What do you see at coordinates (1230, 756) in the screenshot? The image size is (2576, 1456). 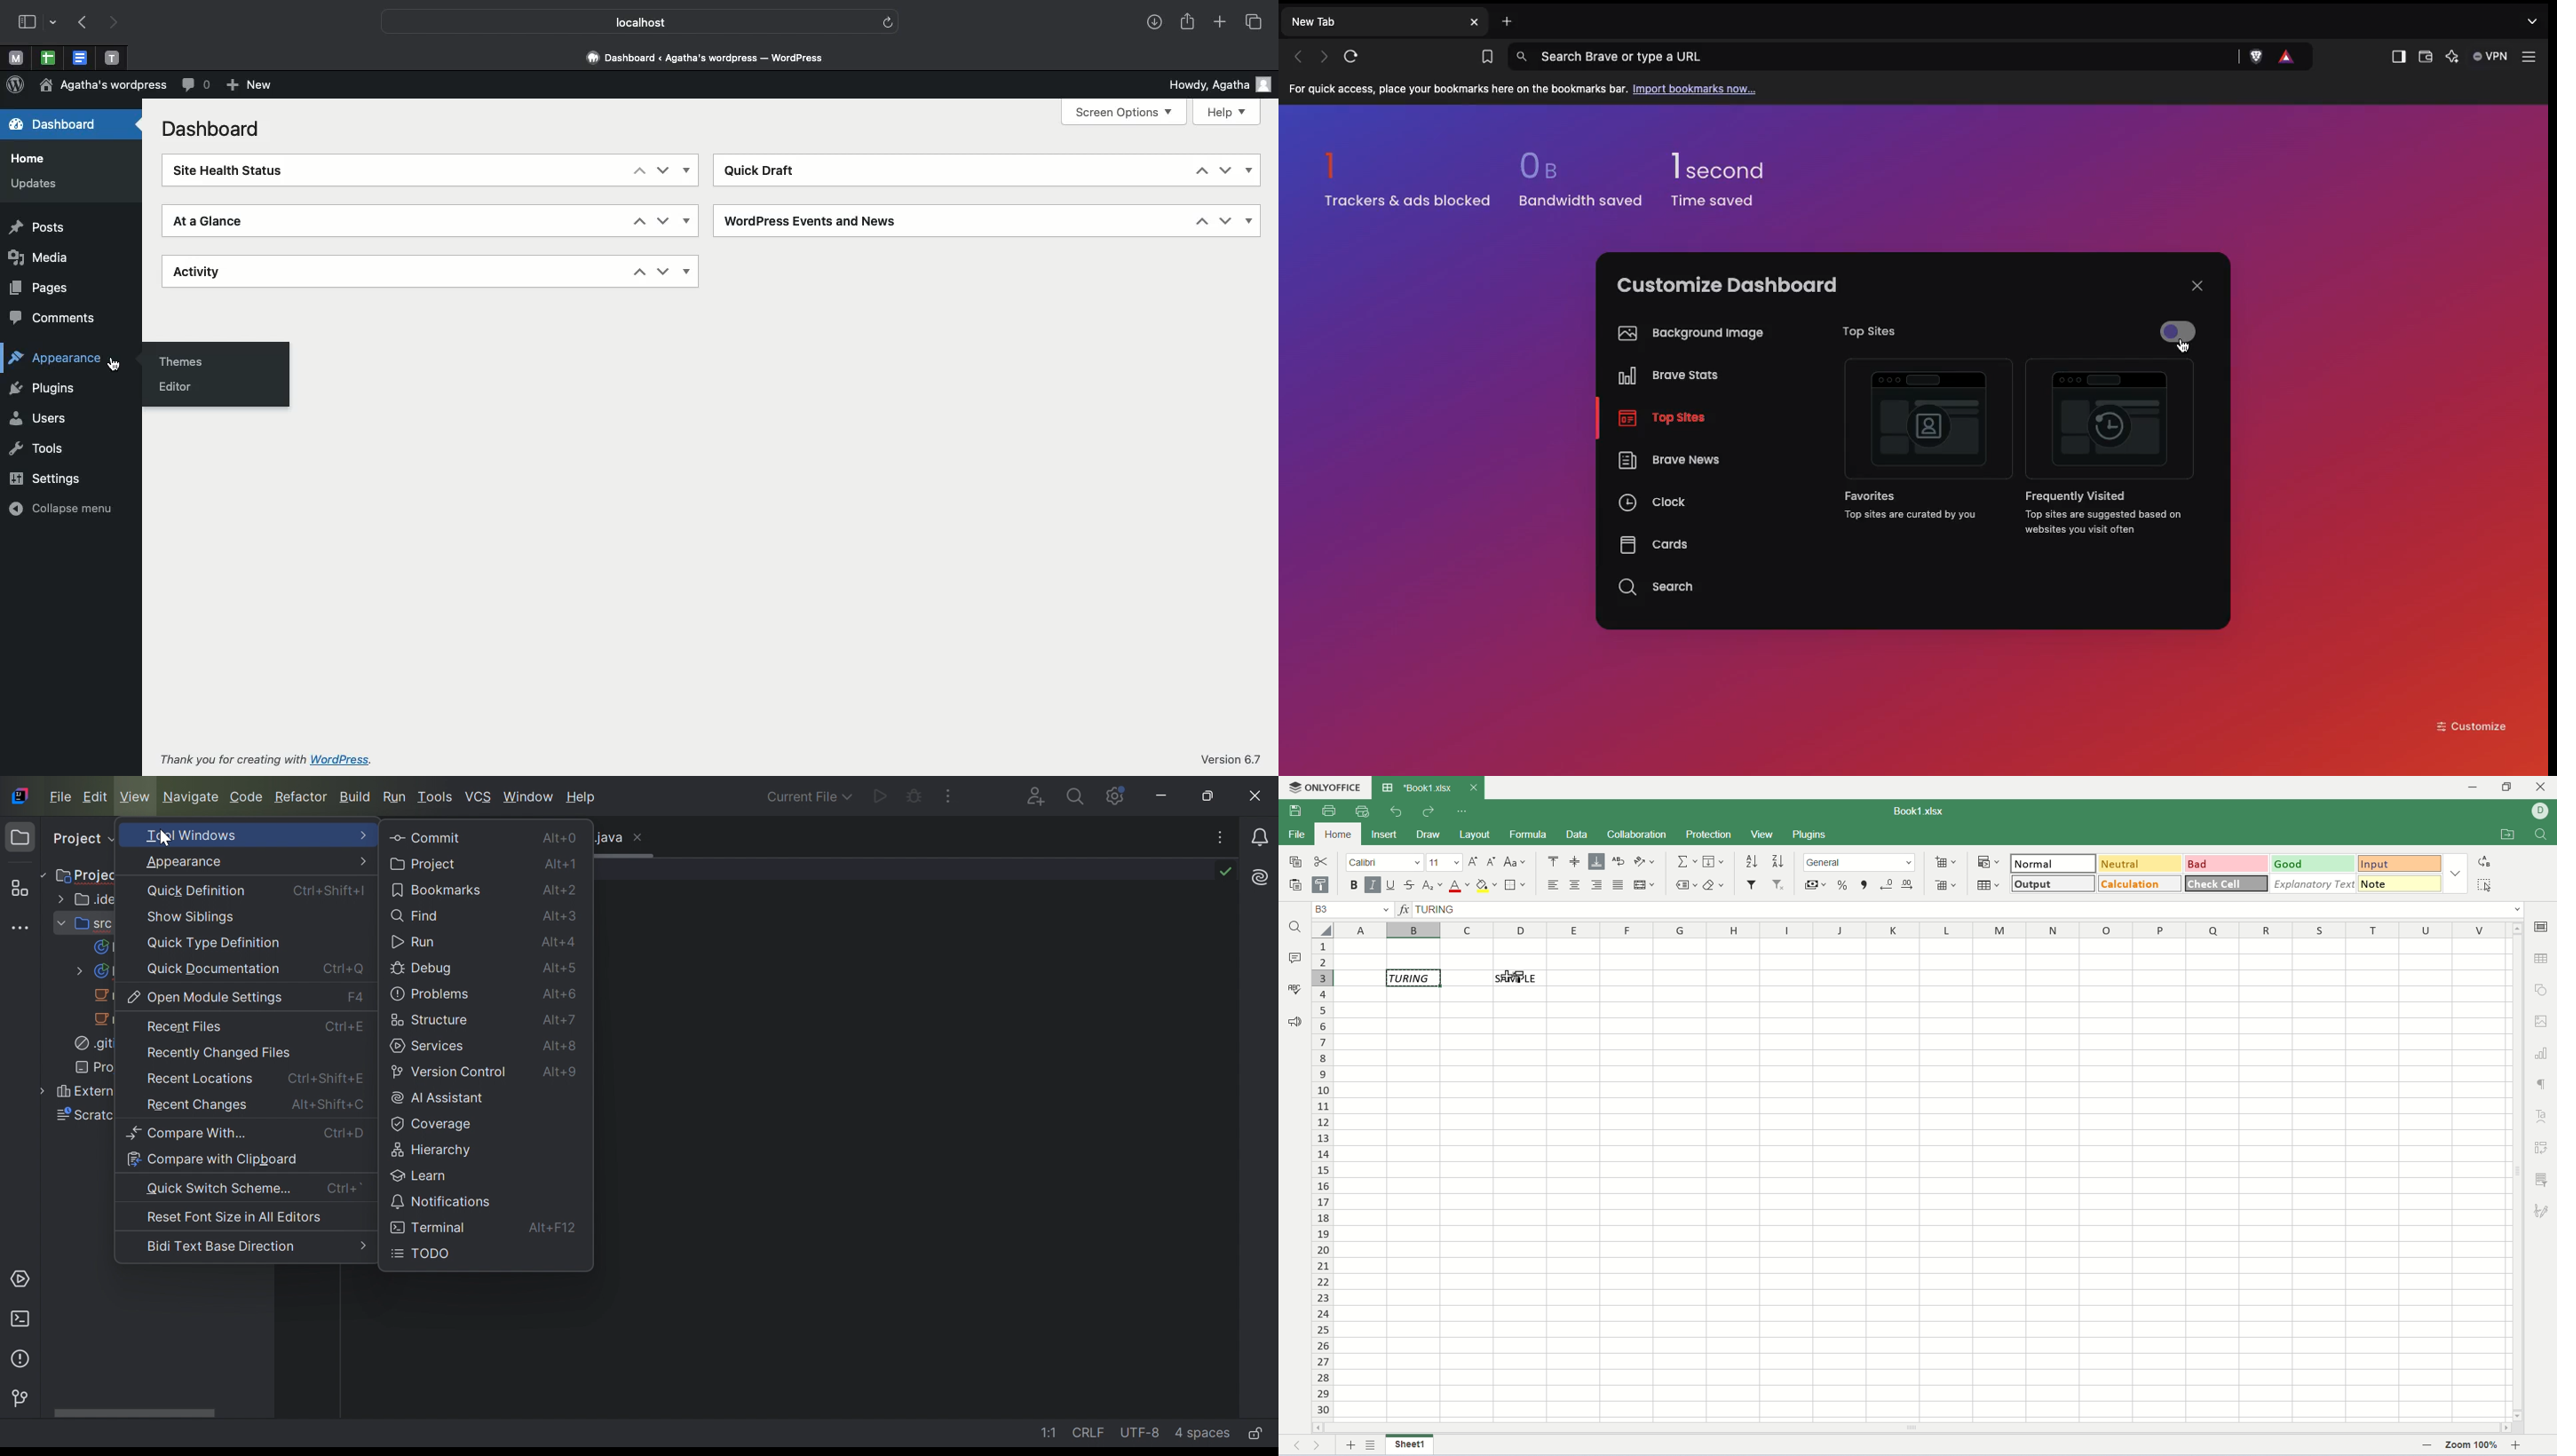 I see `Version 6.7` at bounding box center [1230, 756].